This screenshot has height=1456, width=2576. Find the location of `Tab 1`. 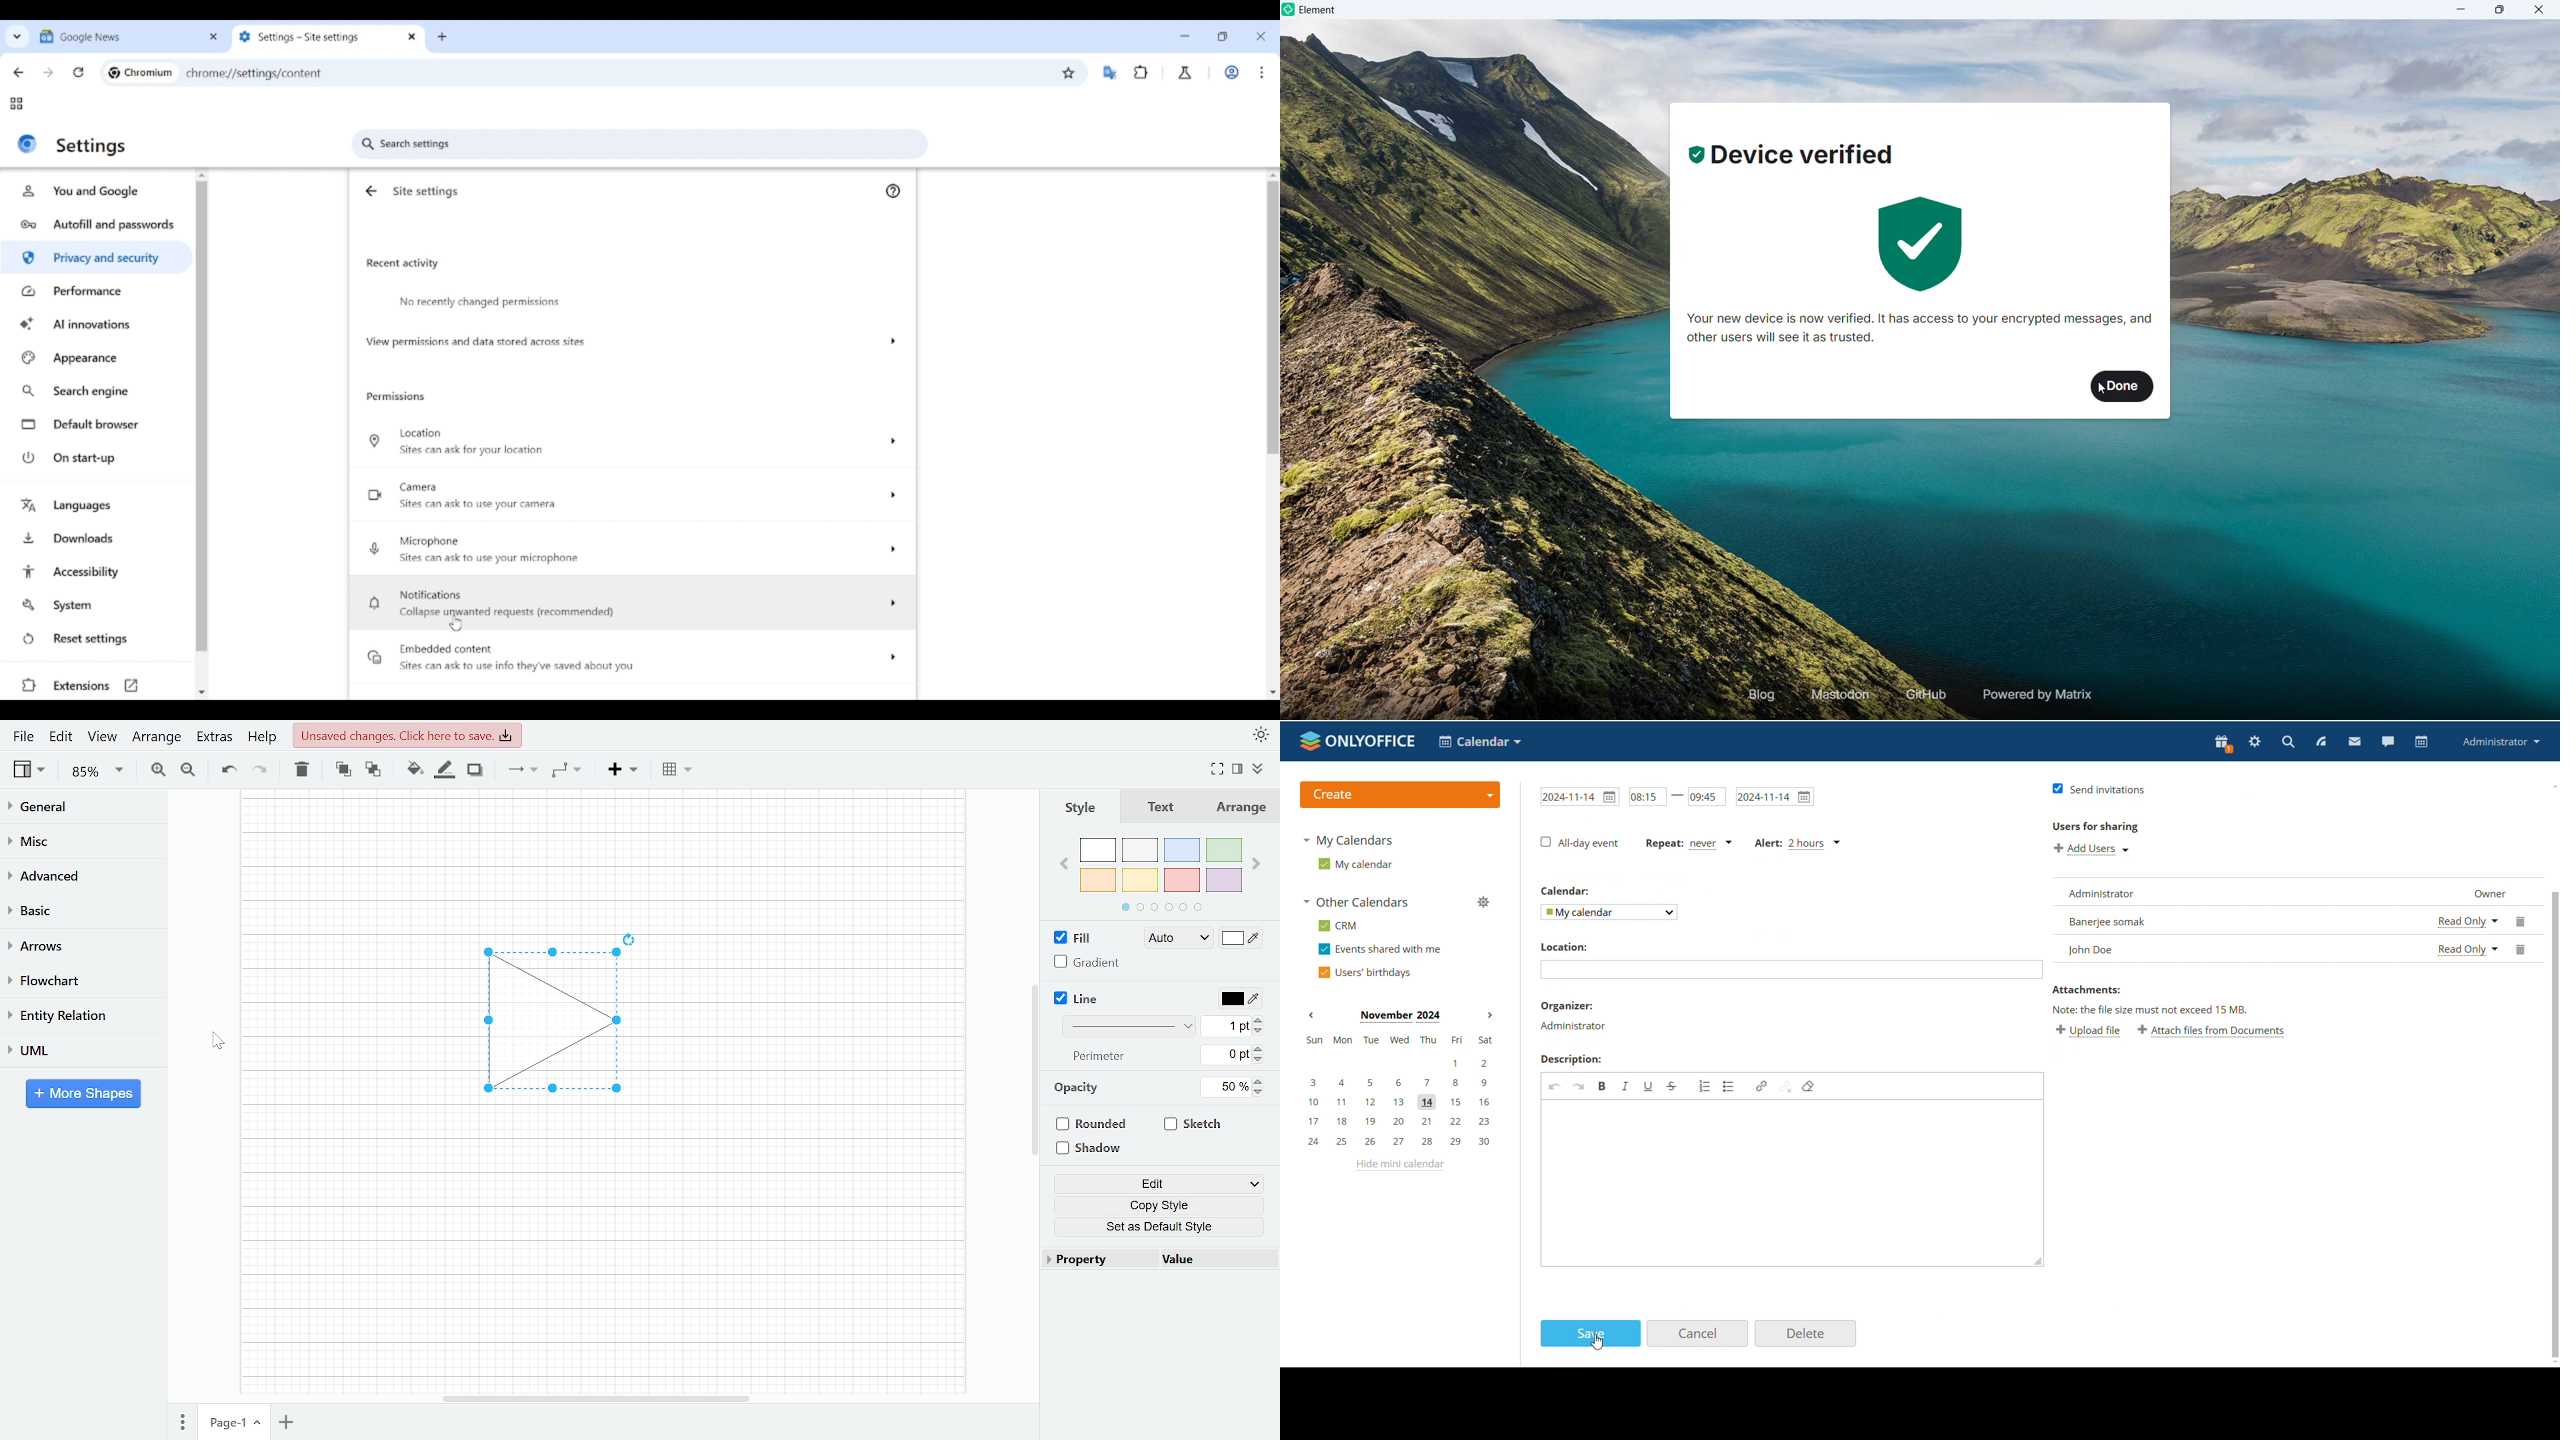

Tab 1 is located at coordinates (119, 36).